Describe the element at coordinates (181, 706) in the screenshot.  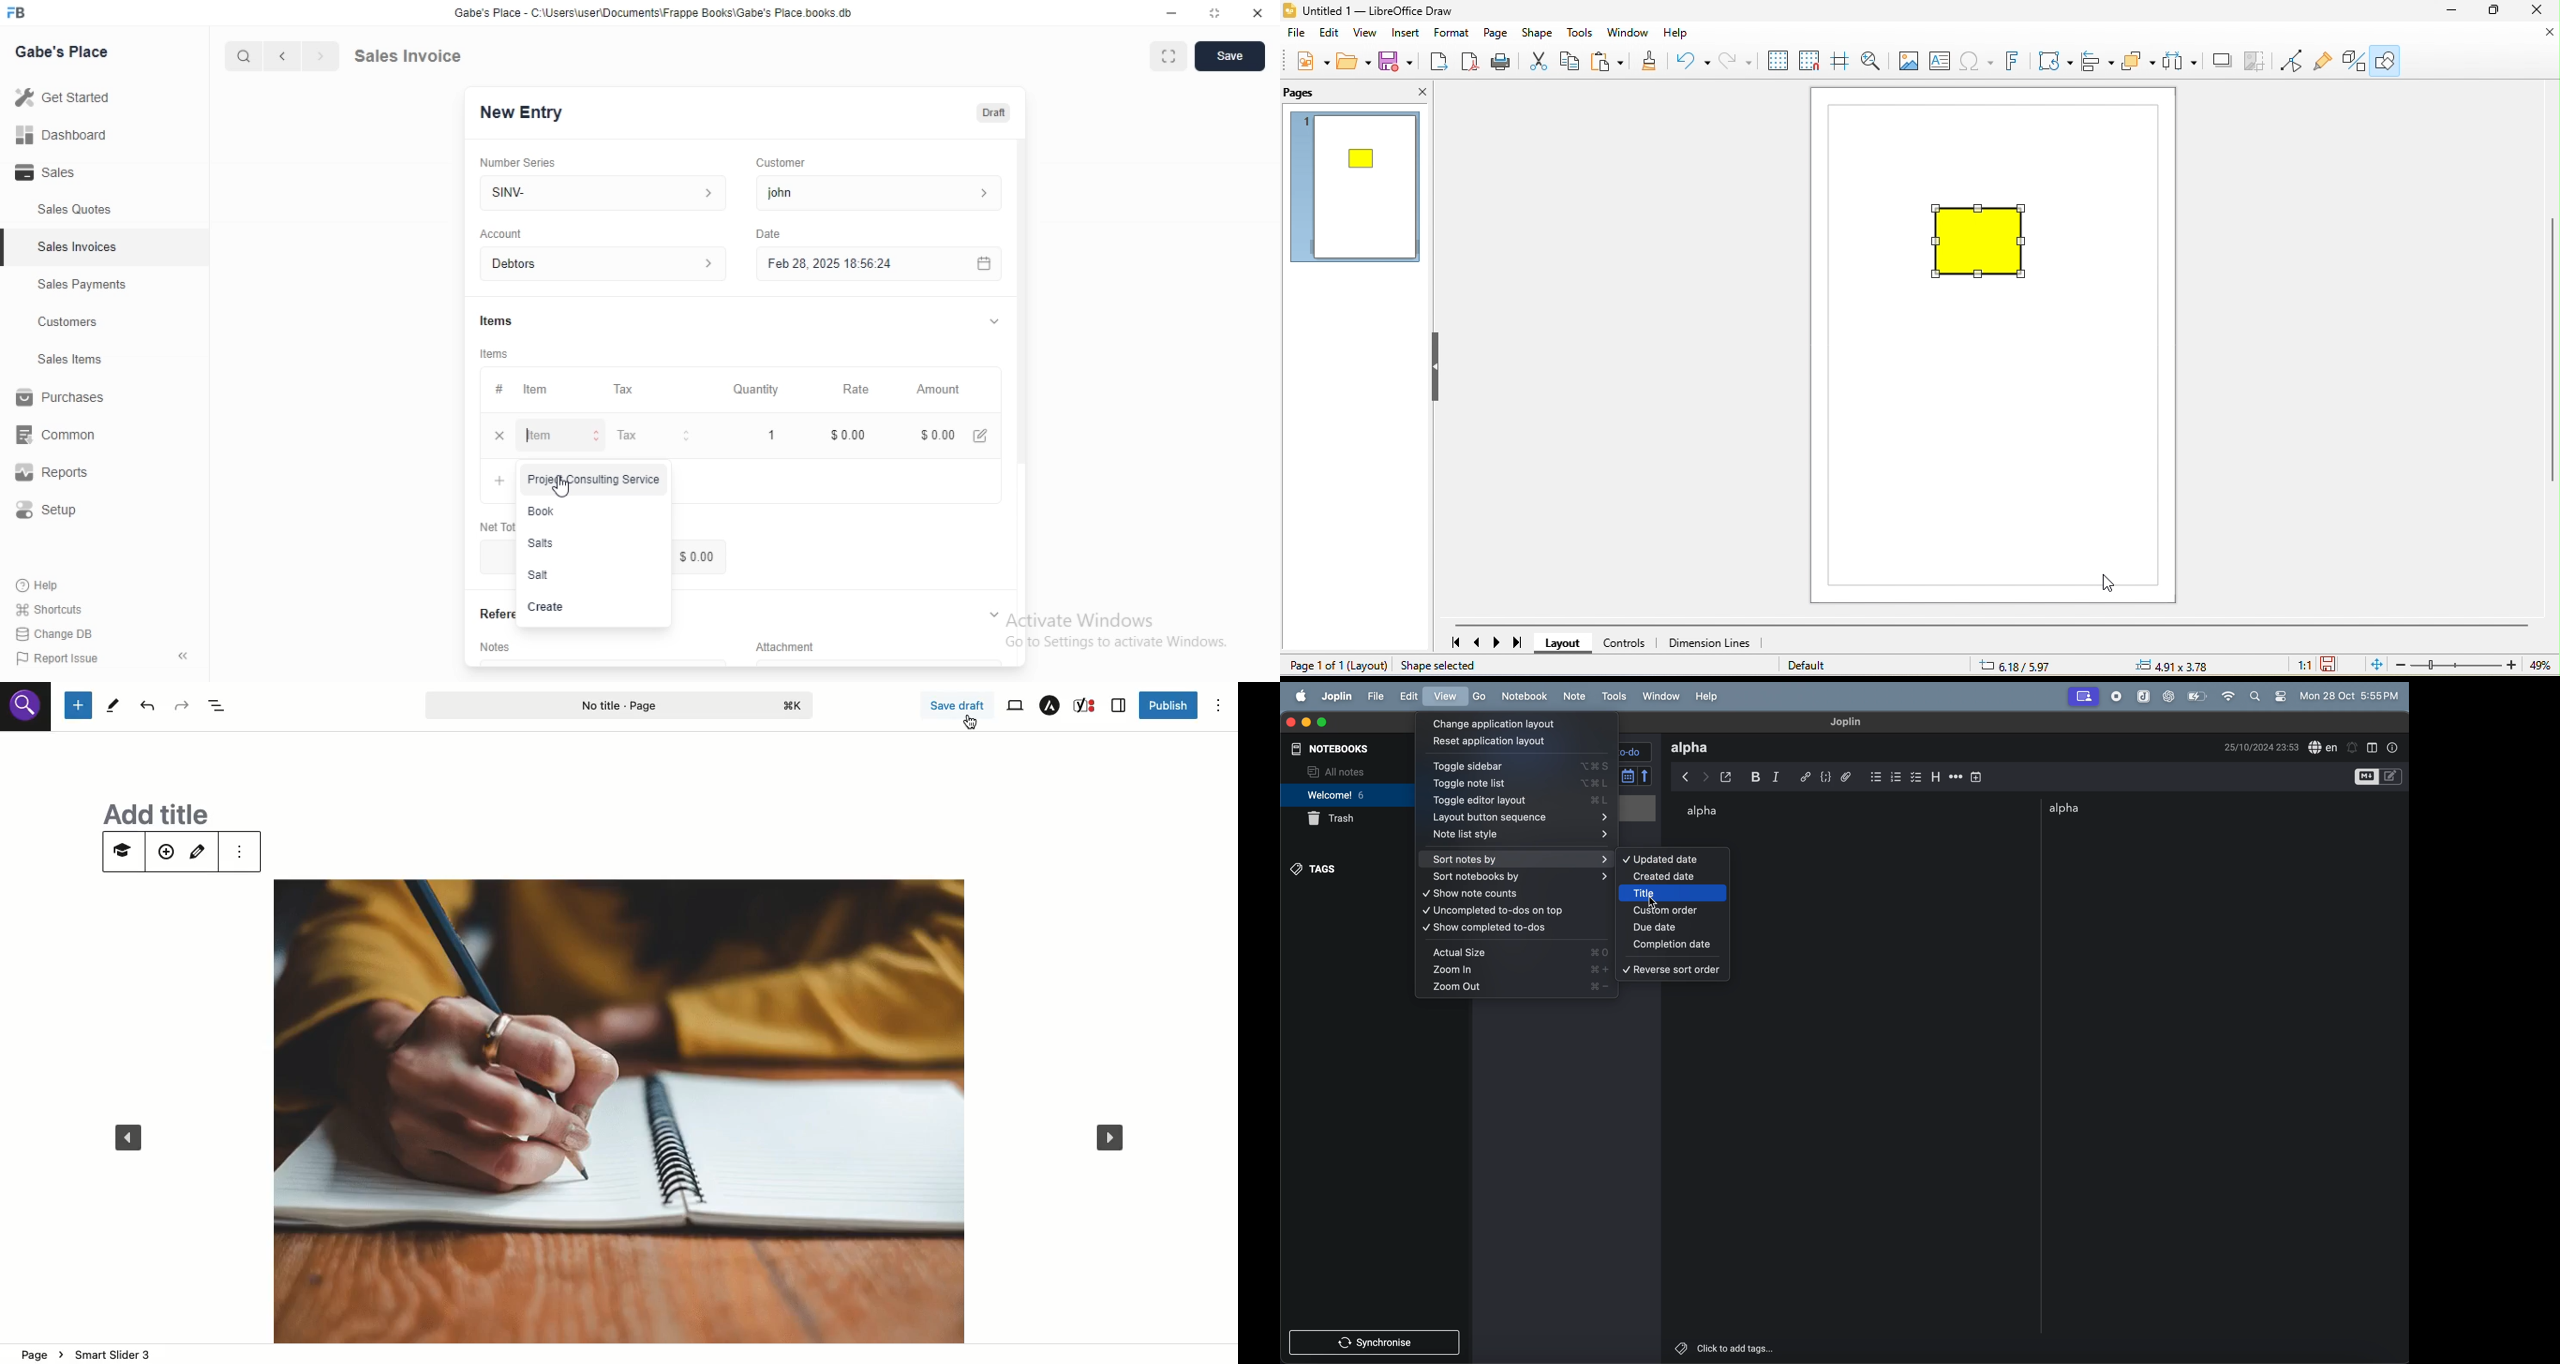
I see `Redo` at that location.